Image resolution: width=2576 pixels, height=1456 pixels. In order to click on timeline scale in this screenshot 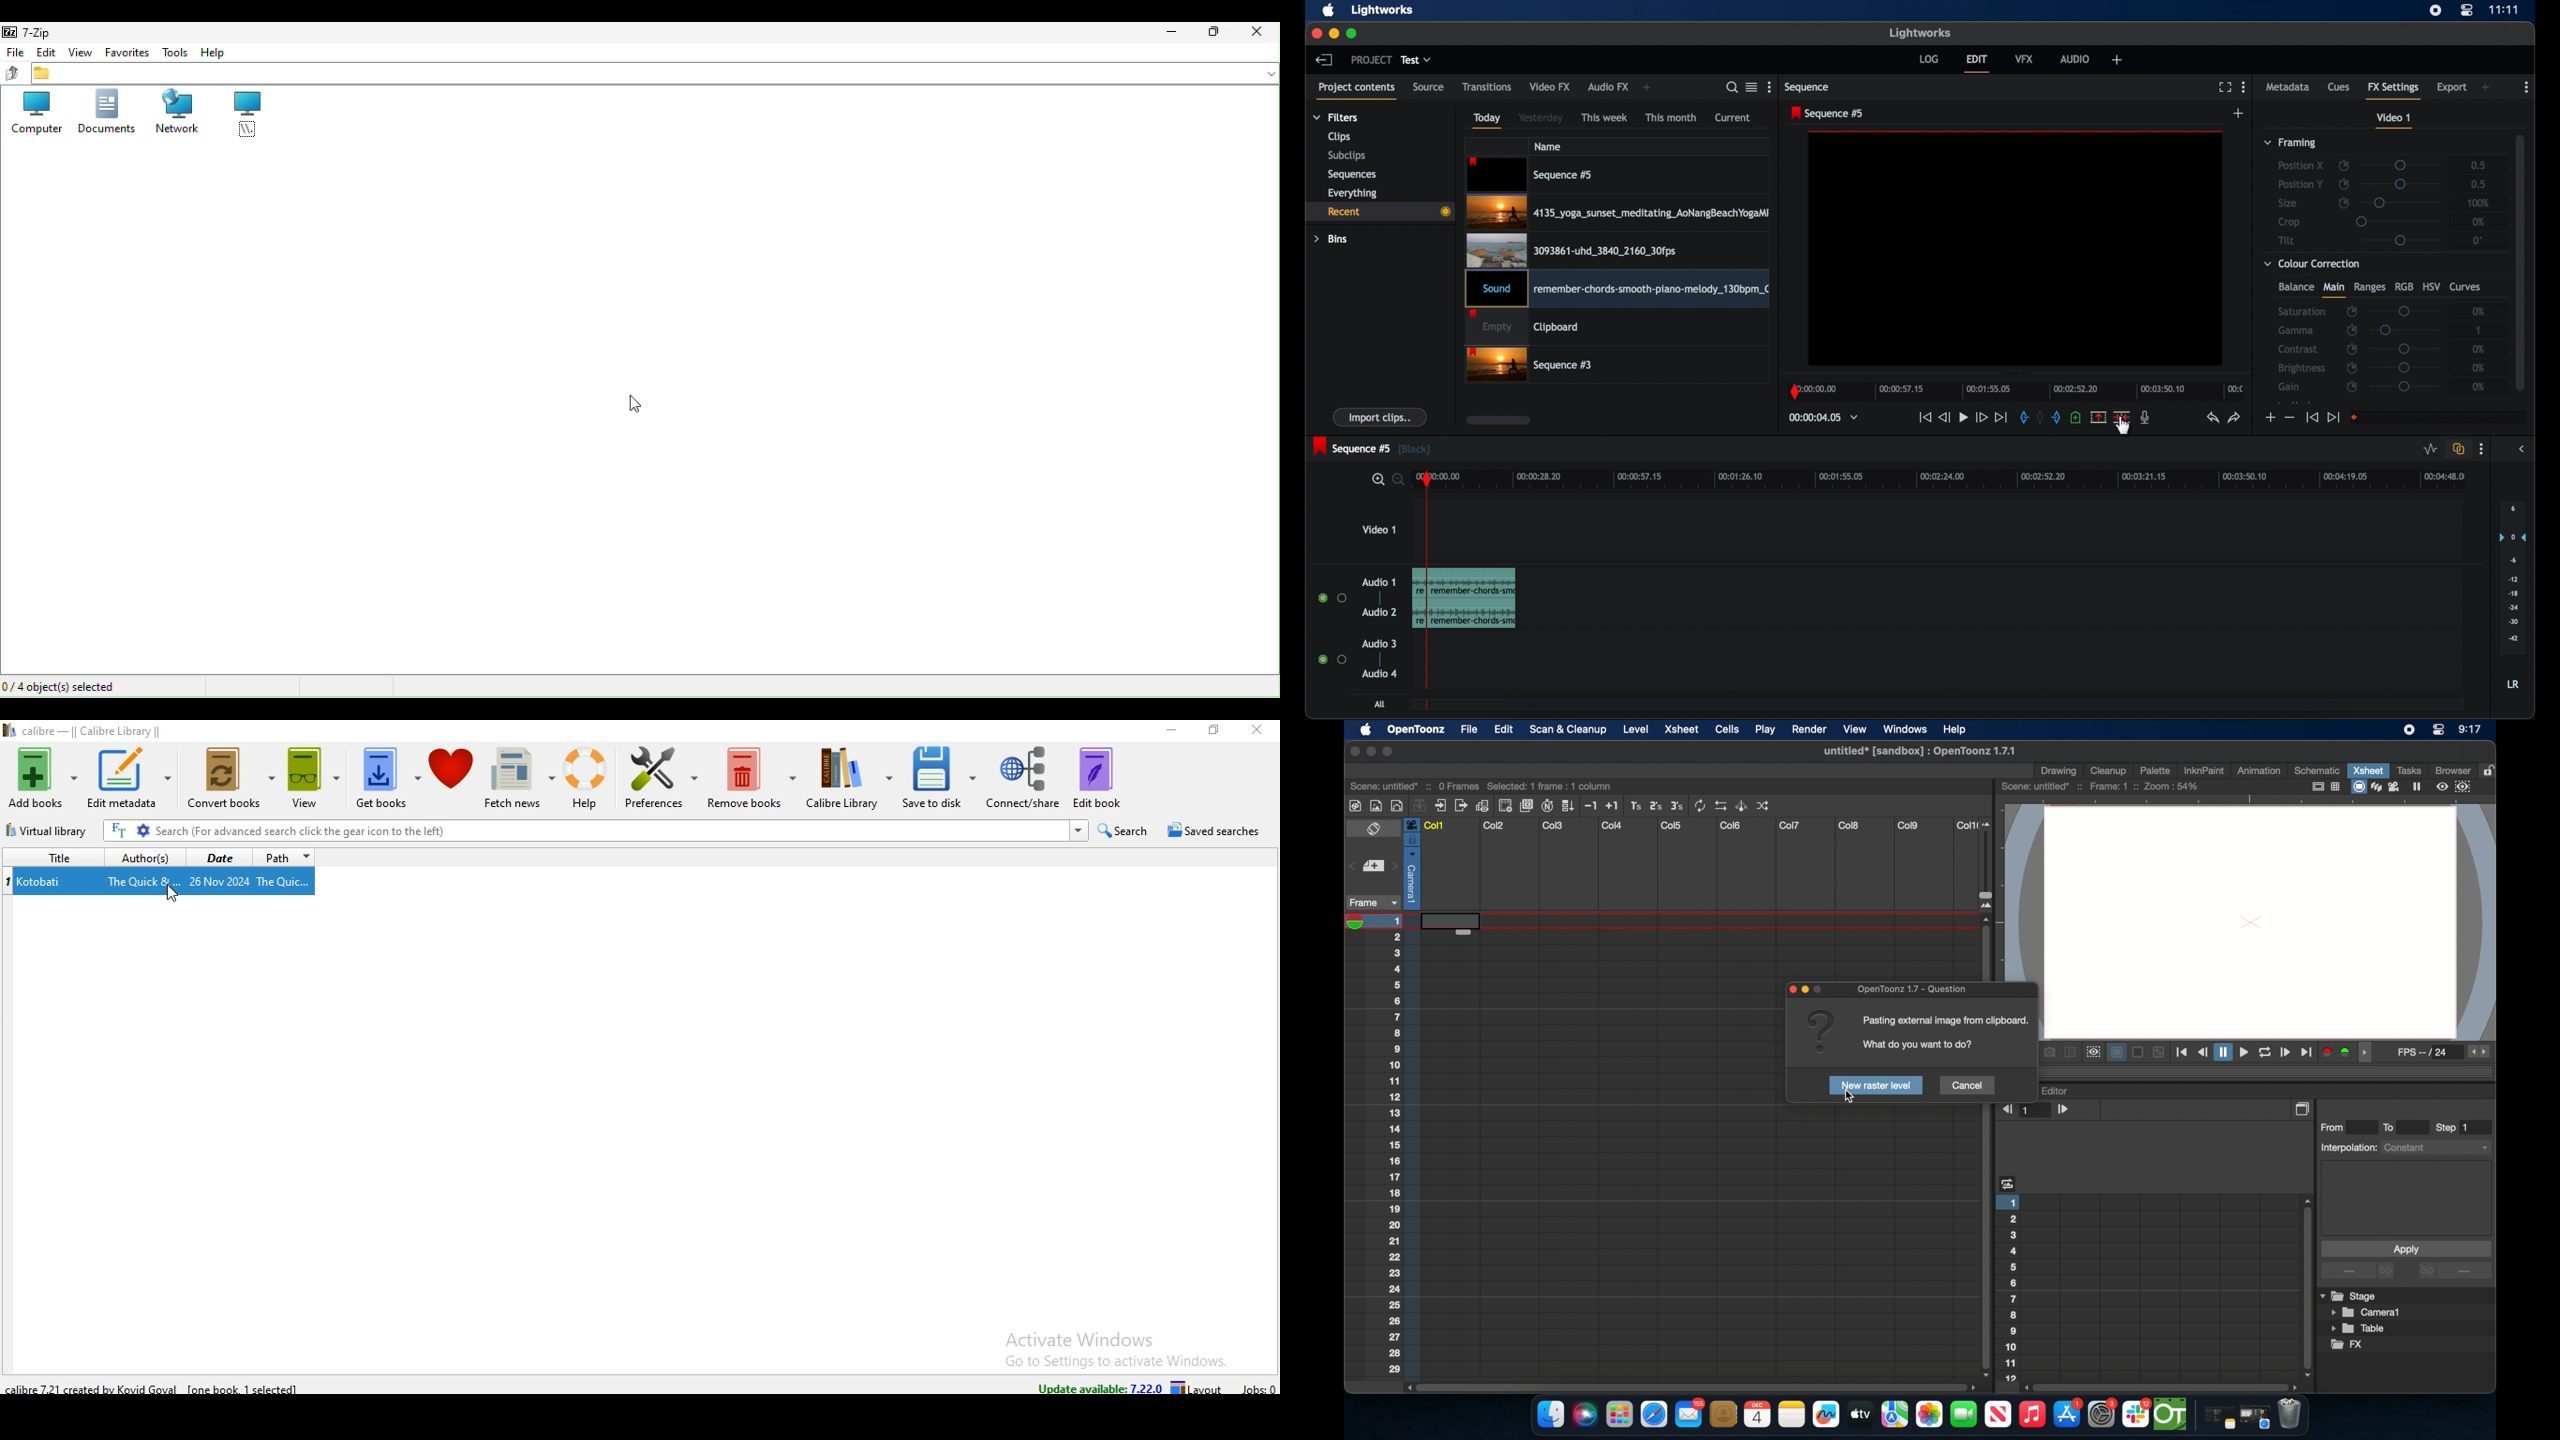, I will do `click(1949, 481)`.